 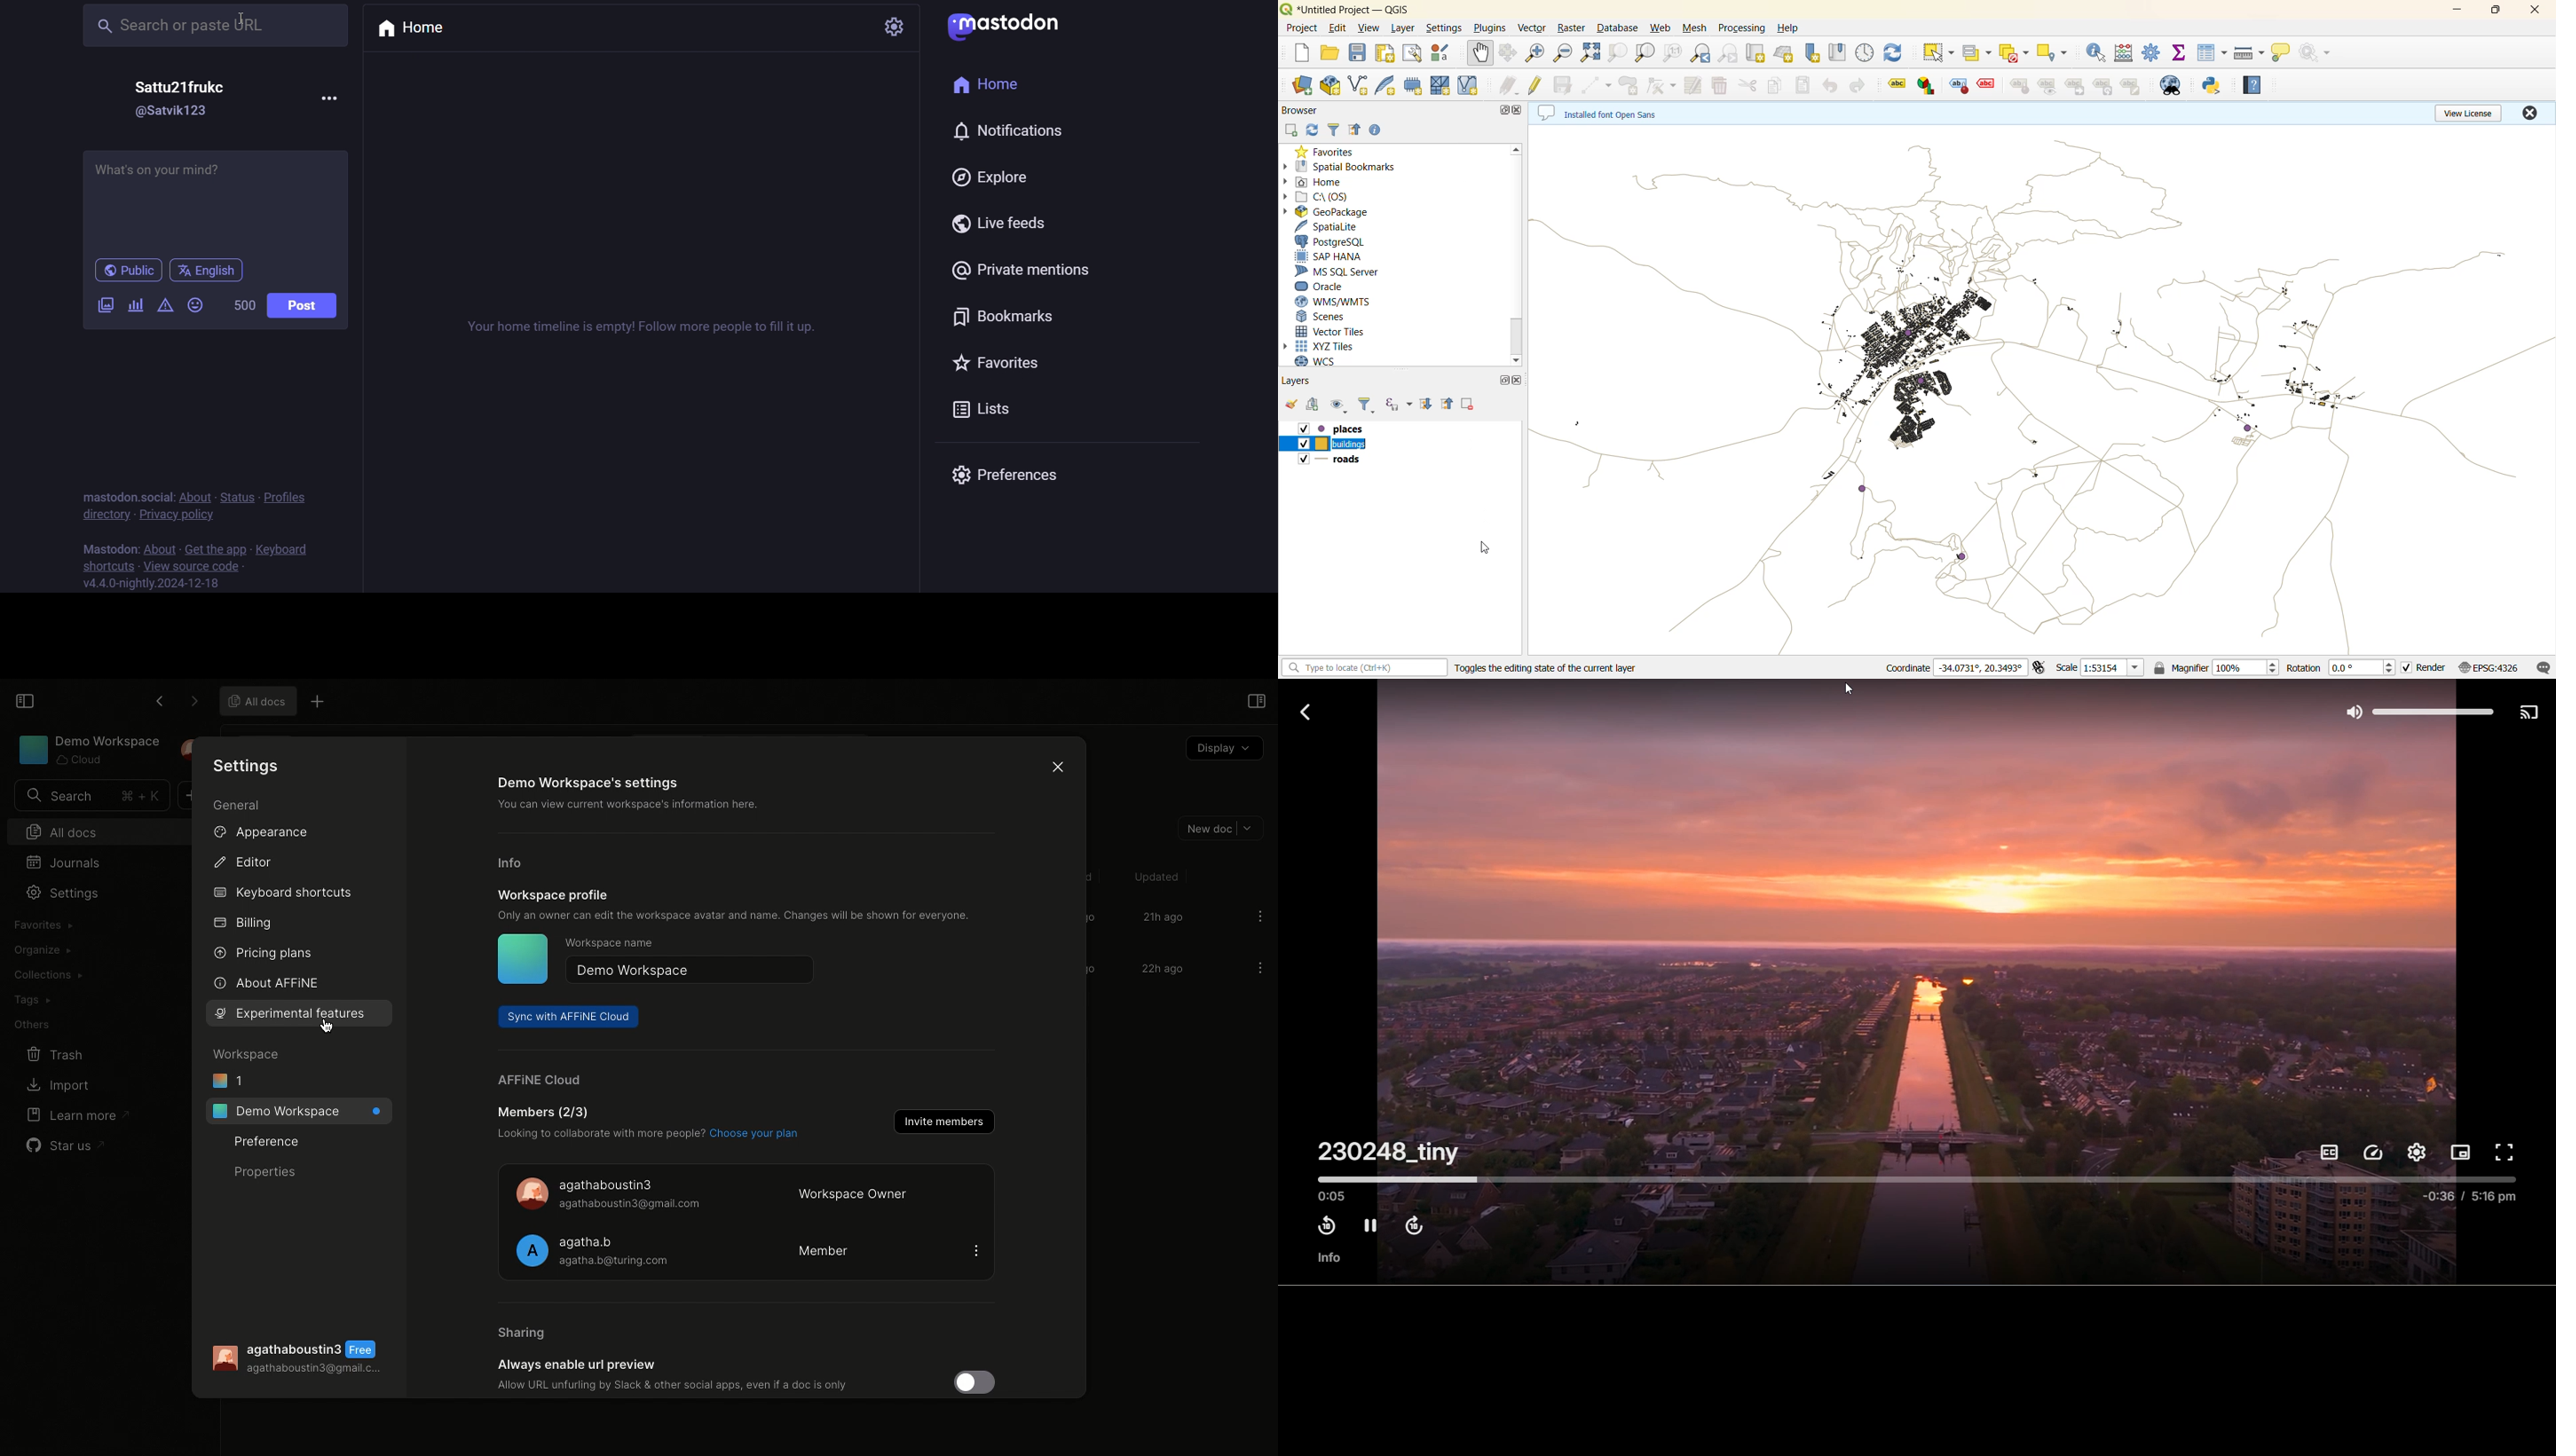 What do you see at coordinates (320, 704) in the screenshot?
I see `Other options` at bounding box center [320, 704].